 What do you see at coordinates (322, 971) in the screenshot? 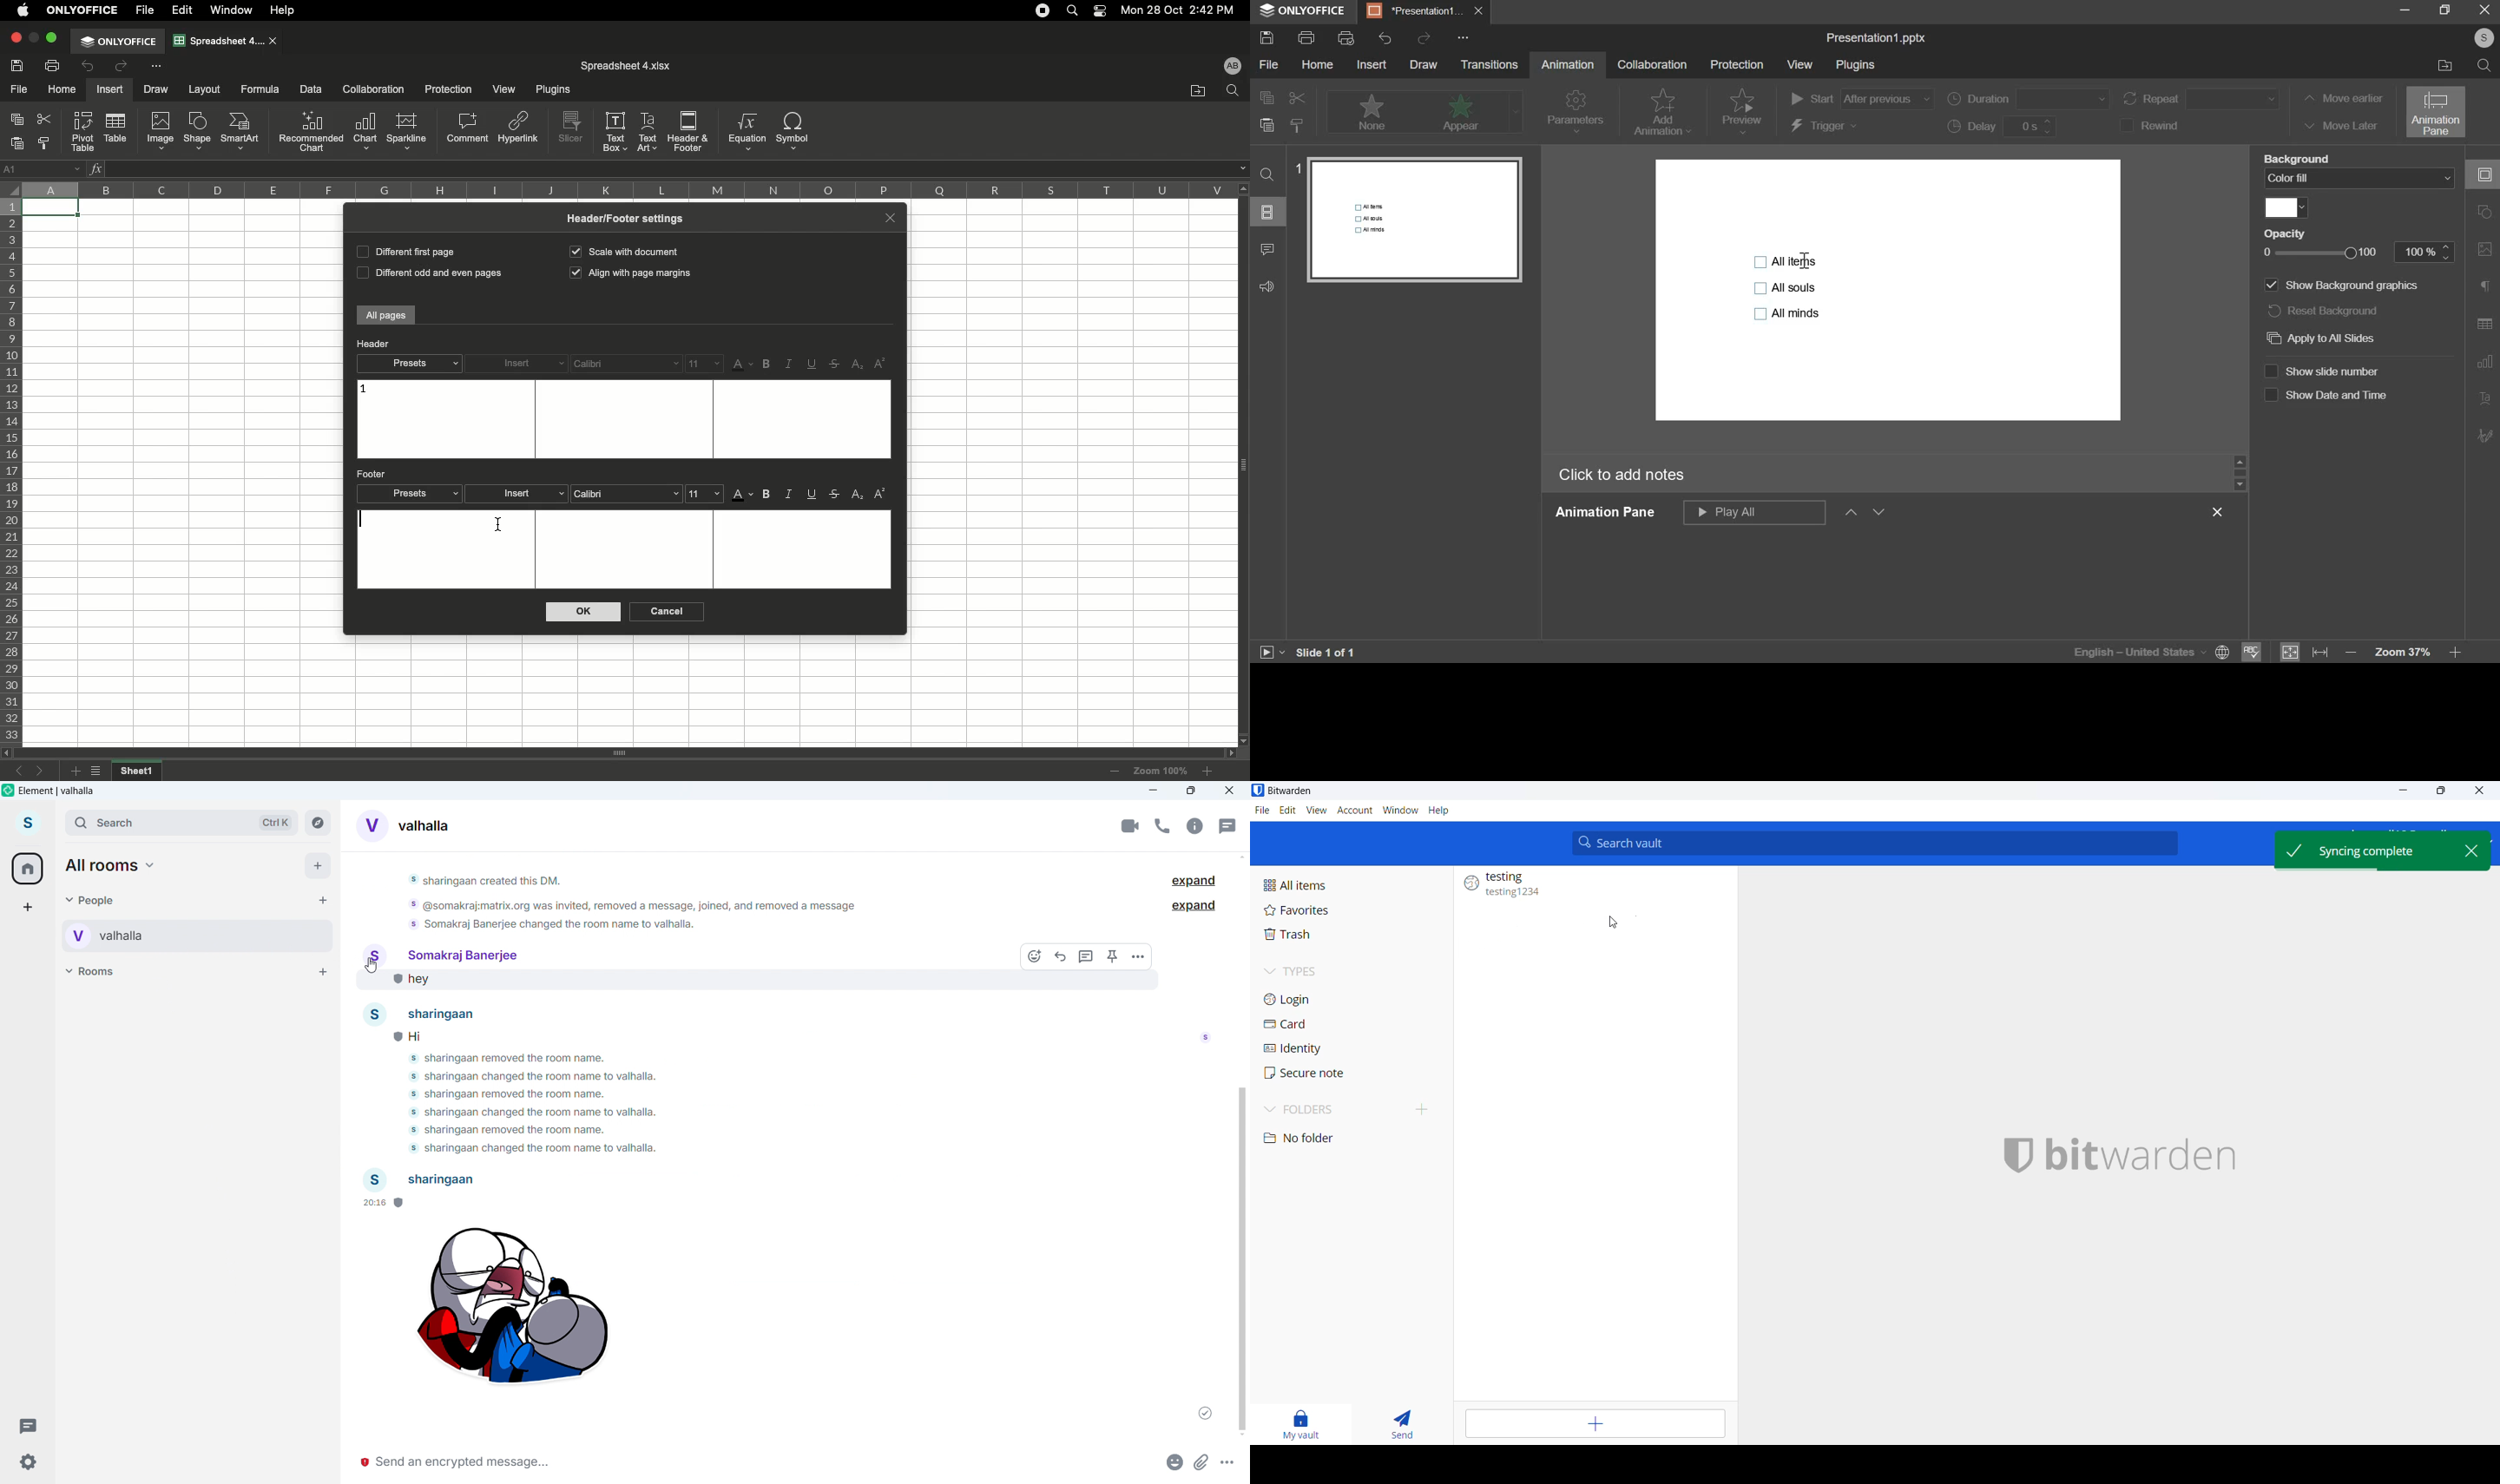
I see `Add room ` at bounding box center [322, 971].